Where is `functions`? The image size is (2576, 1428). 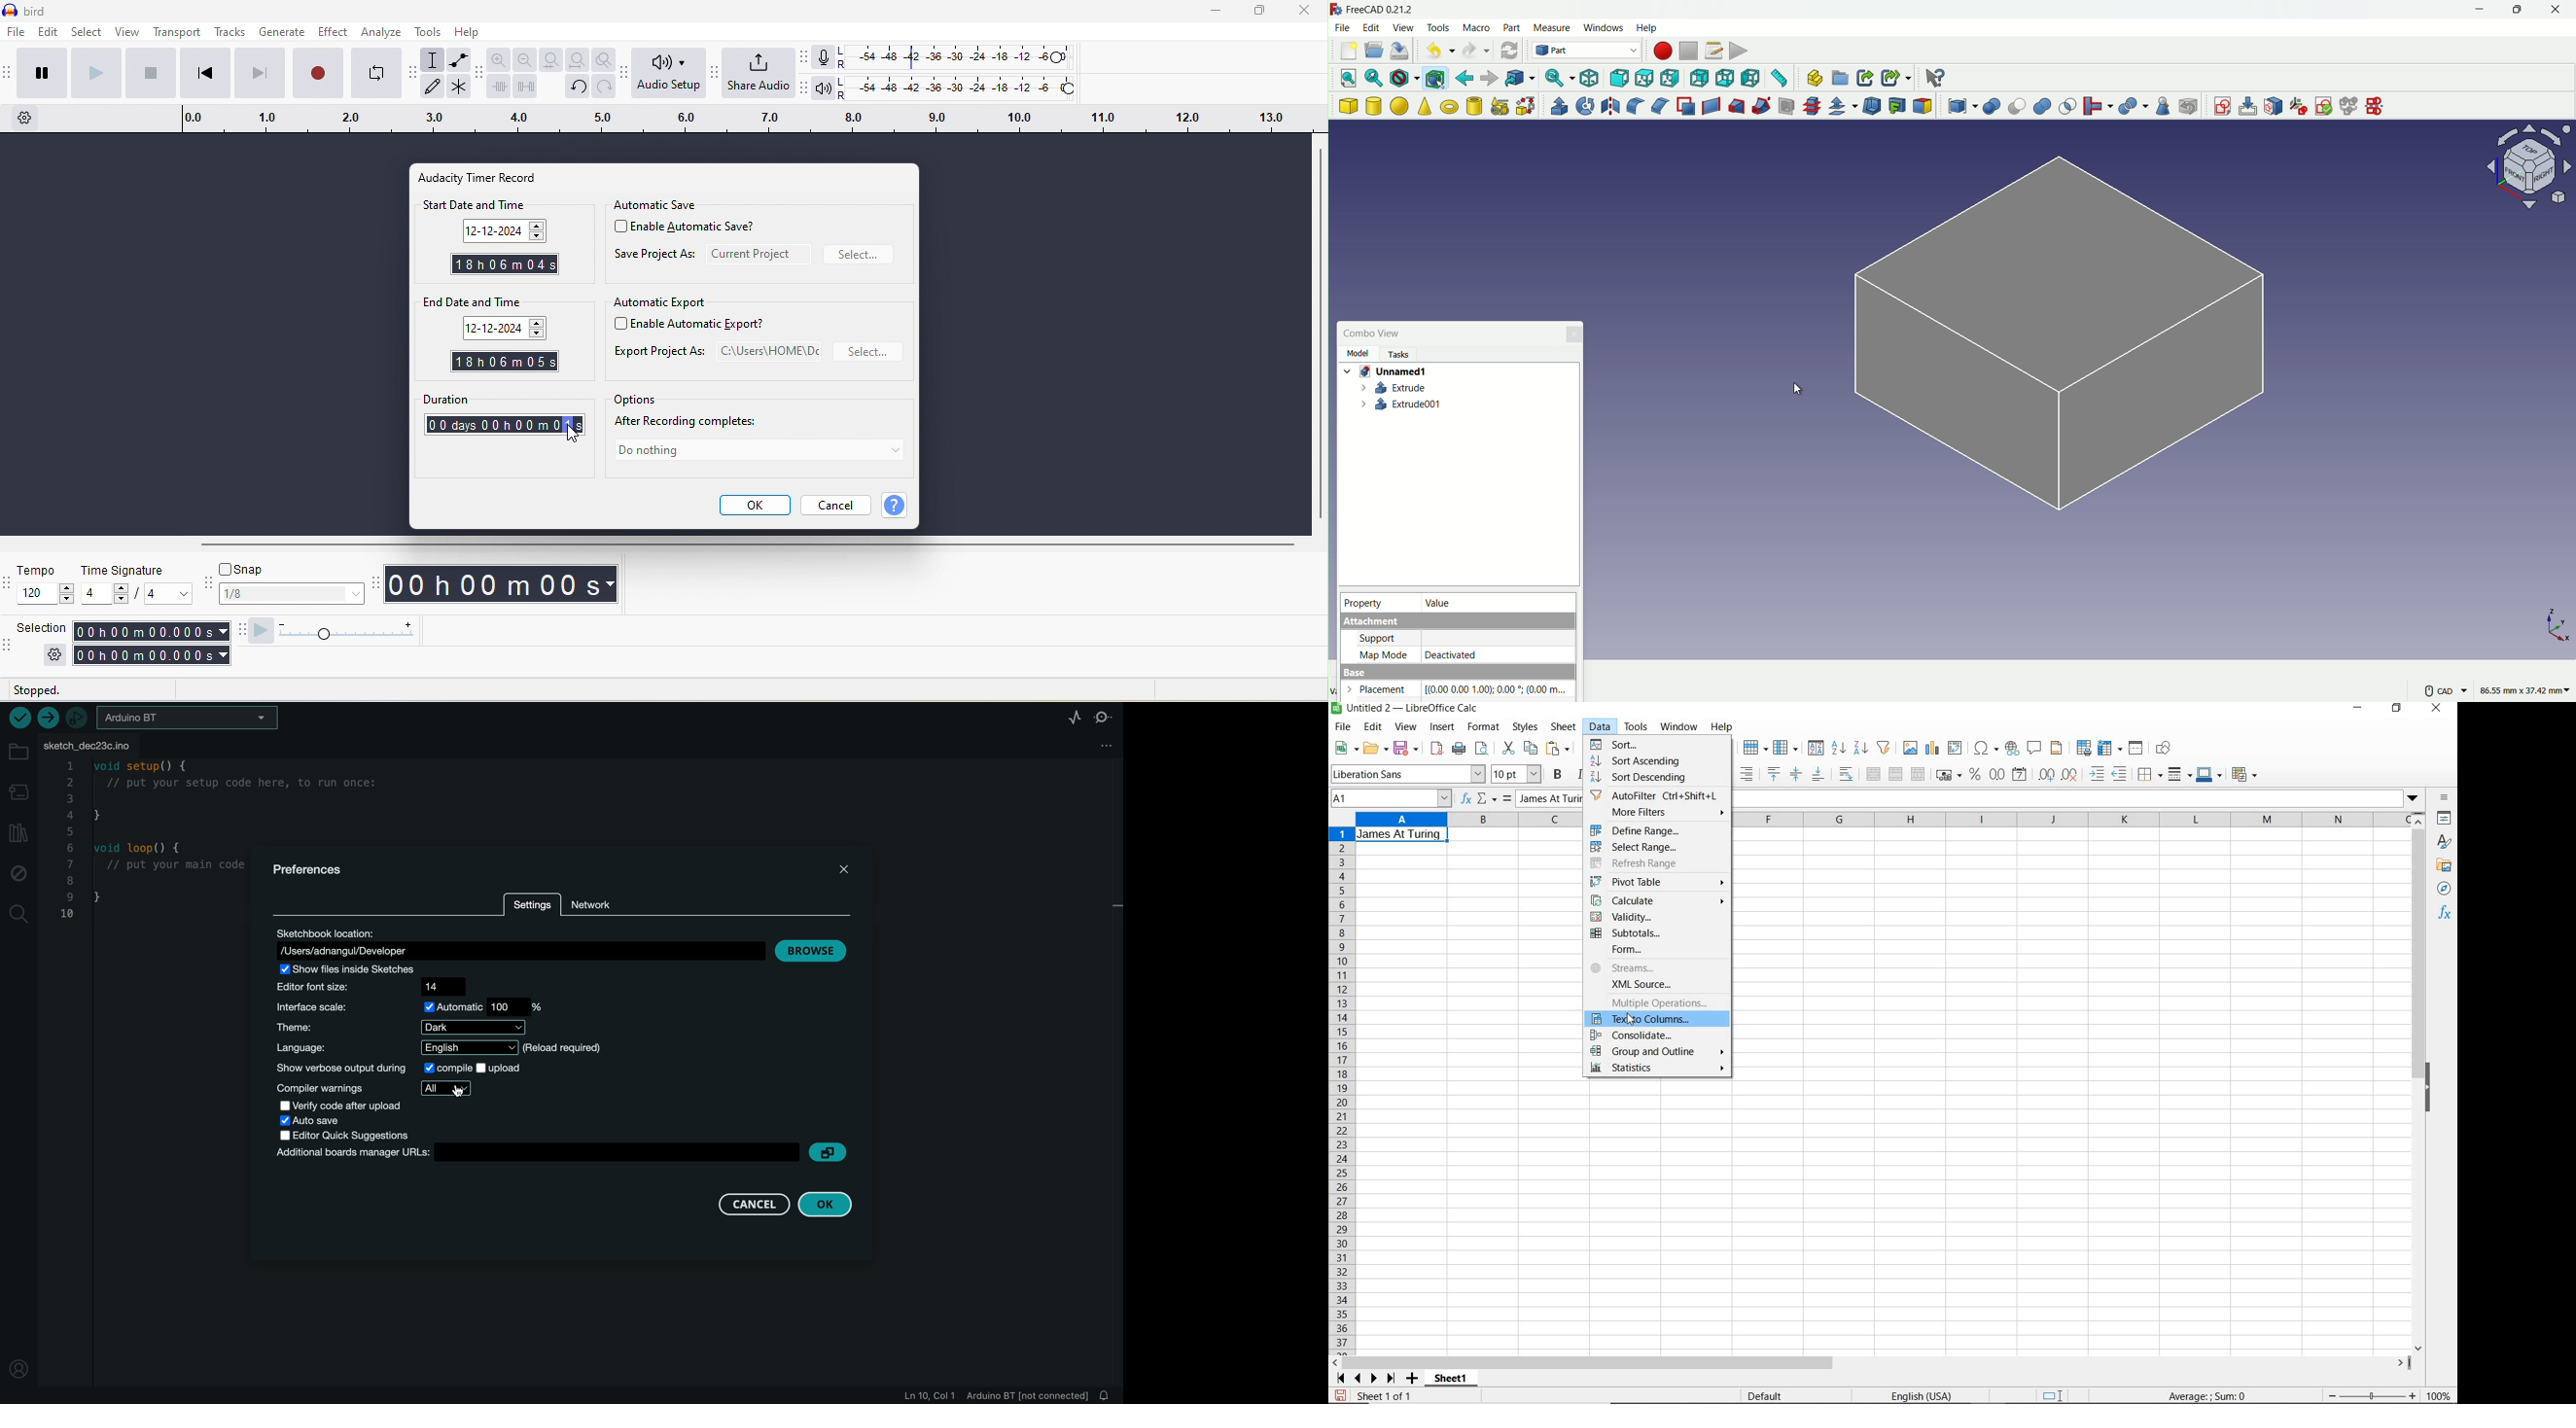 functions is located at coordinates (2446, 914).